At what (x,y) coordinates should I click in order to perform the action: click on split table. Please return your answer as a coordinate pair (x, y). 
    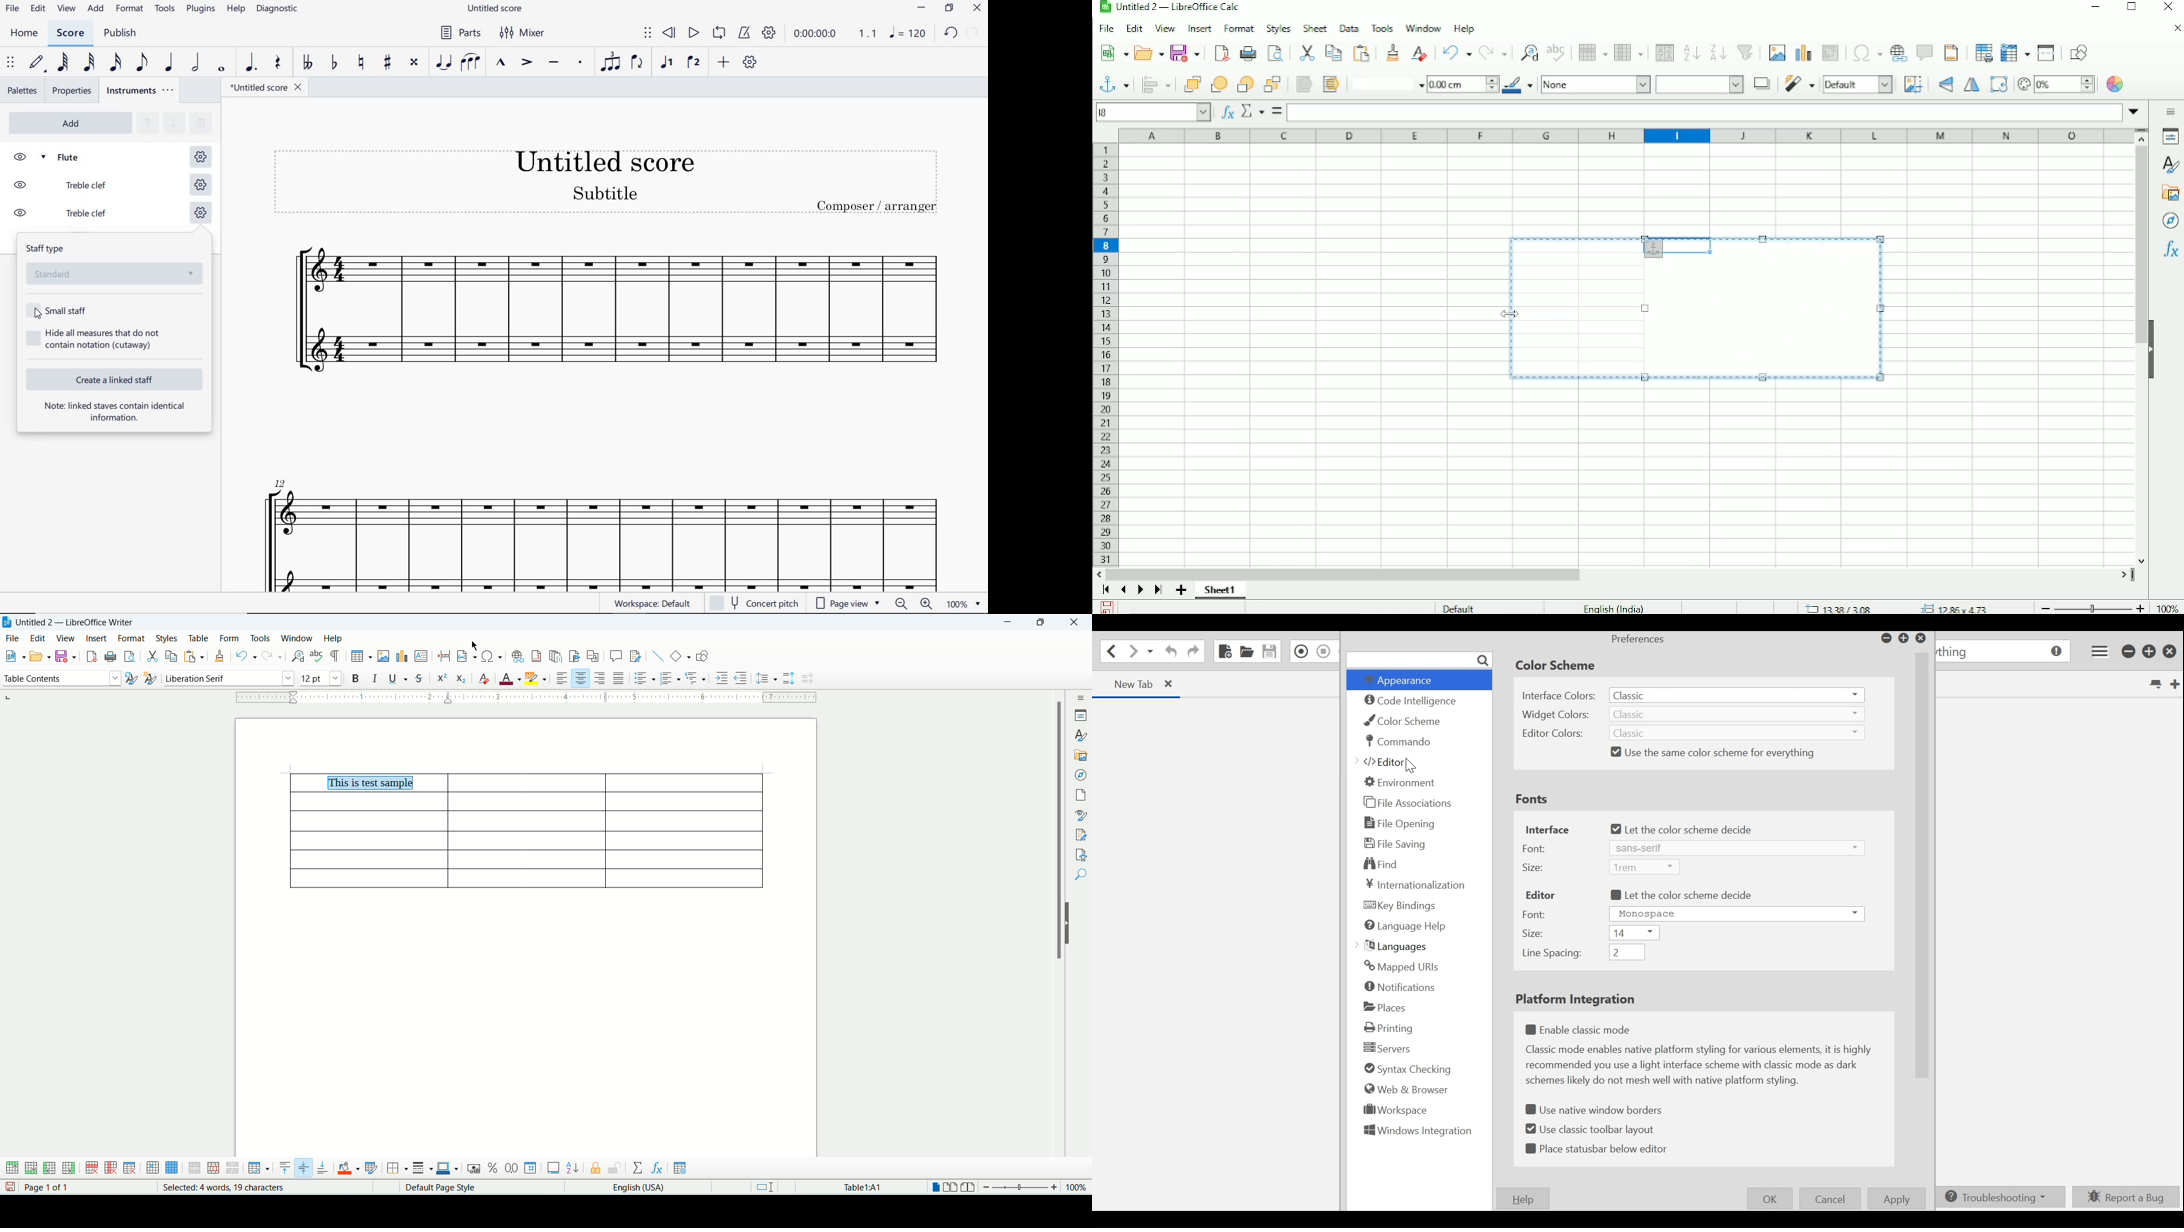
    Looking at the image, I should click on (233, 1169).